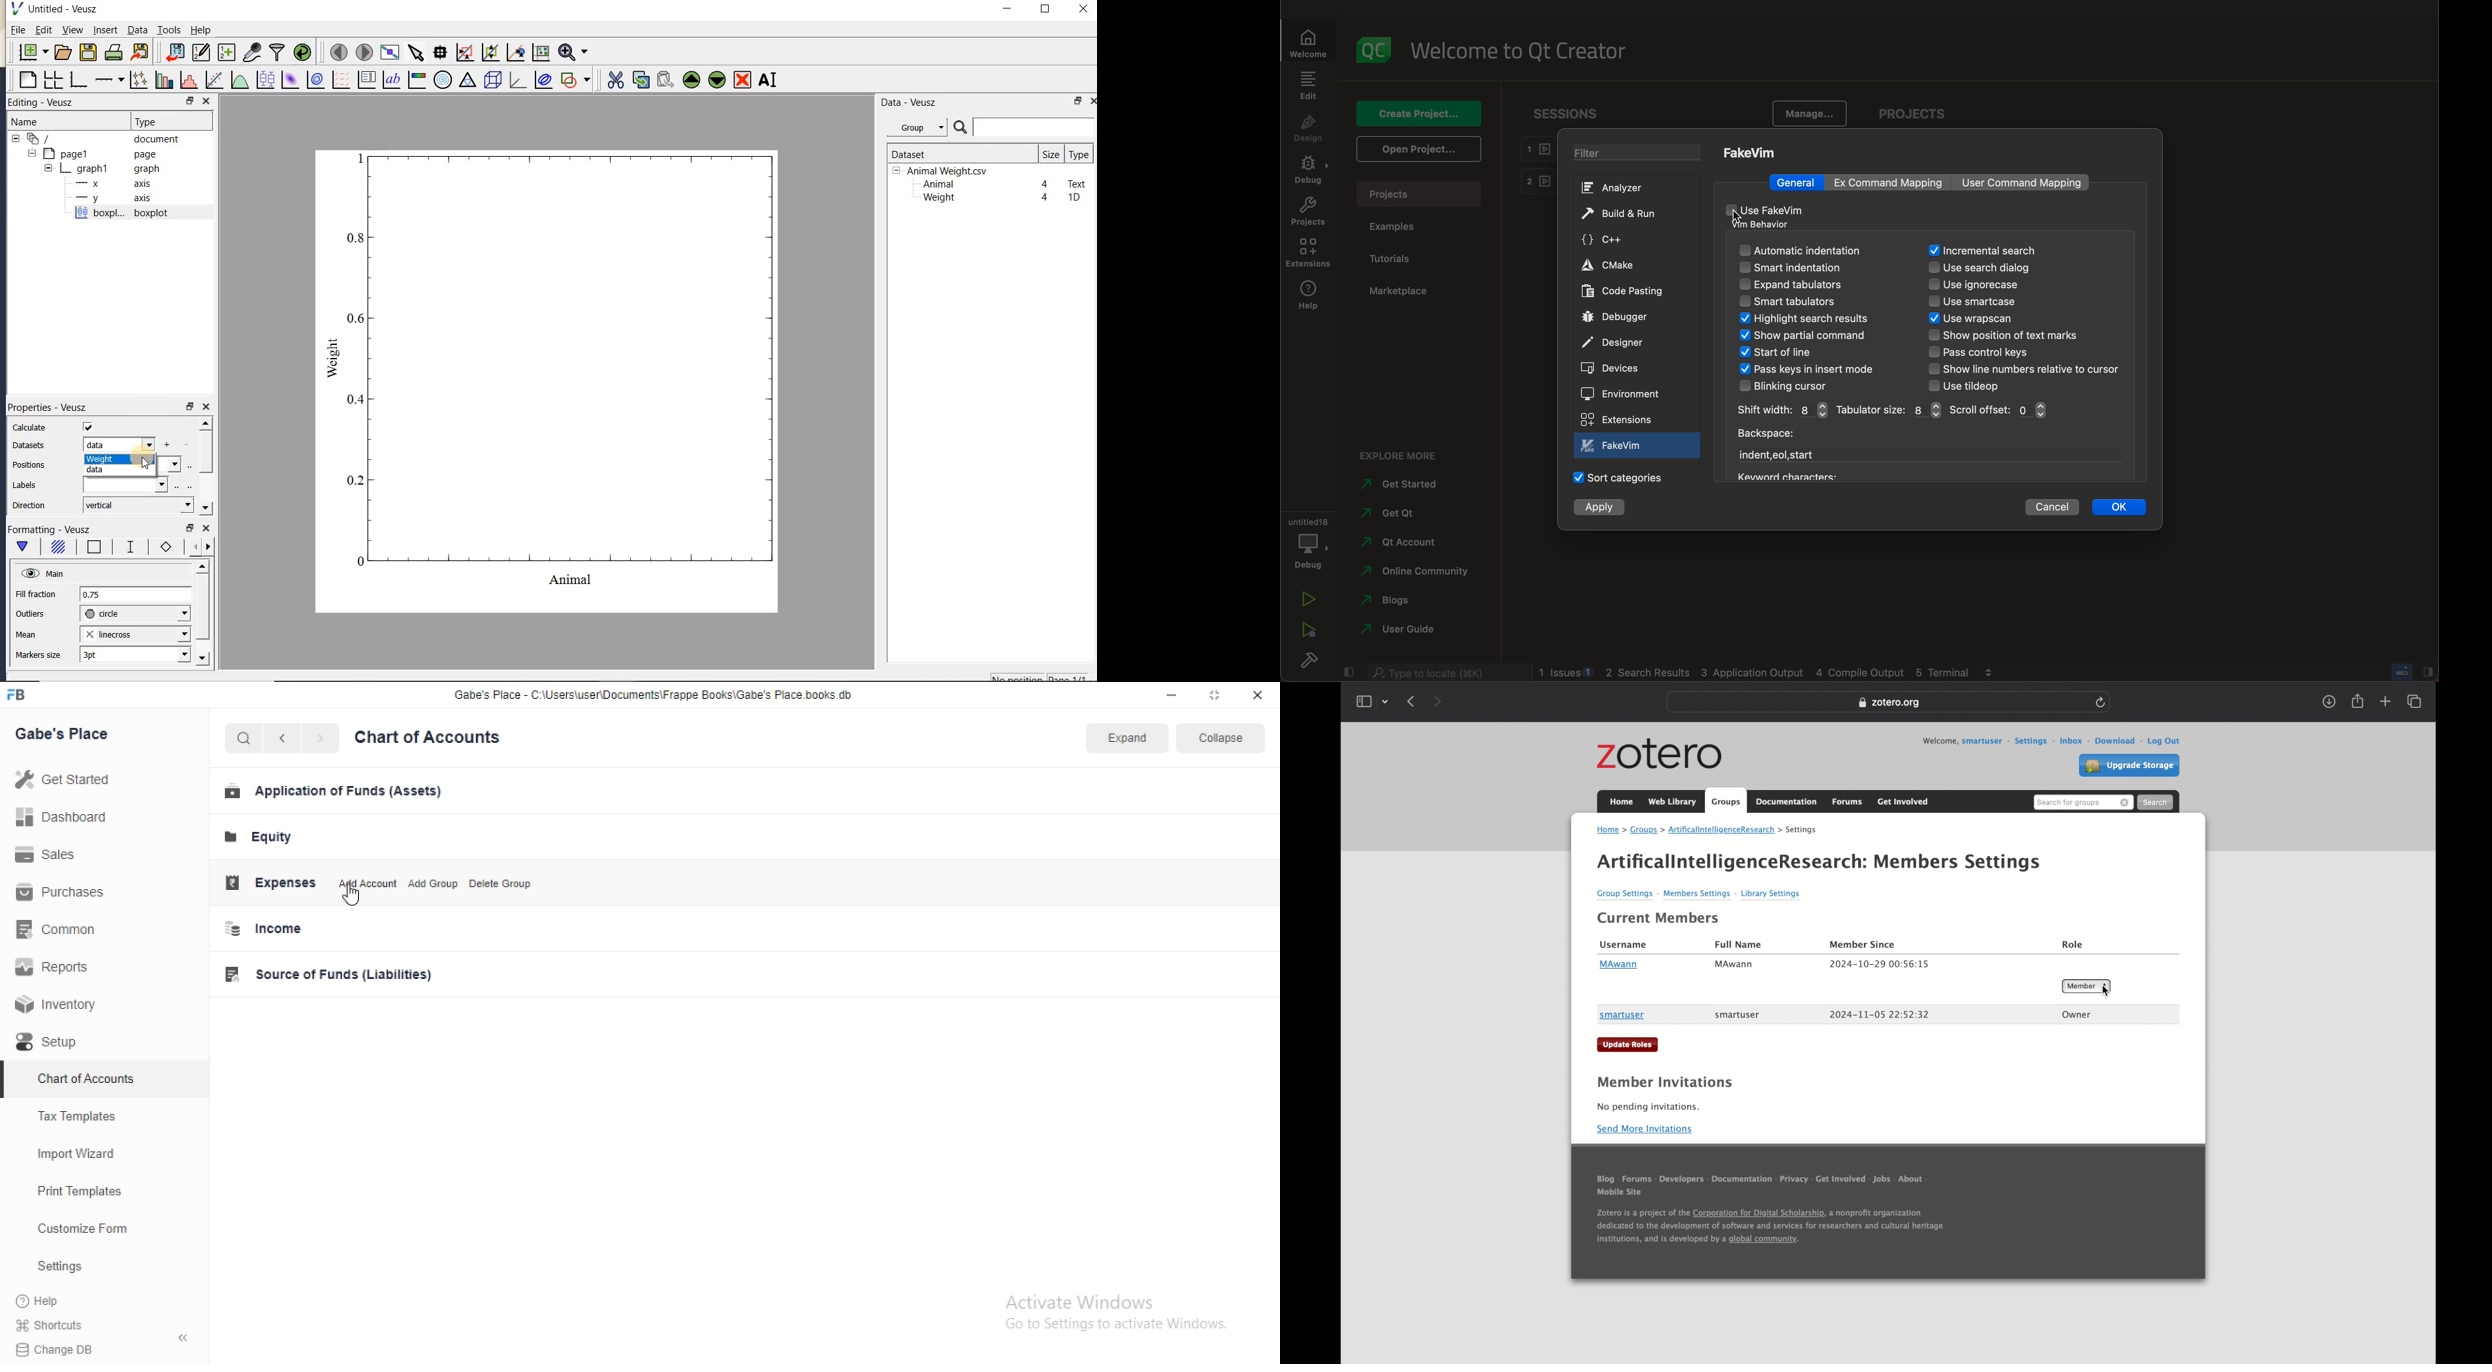 The width and height of the screenshot is (2492, 1372). Describe the element at coordinates (1617, 419) in the screenshot. I see `extensions` at that location.